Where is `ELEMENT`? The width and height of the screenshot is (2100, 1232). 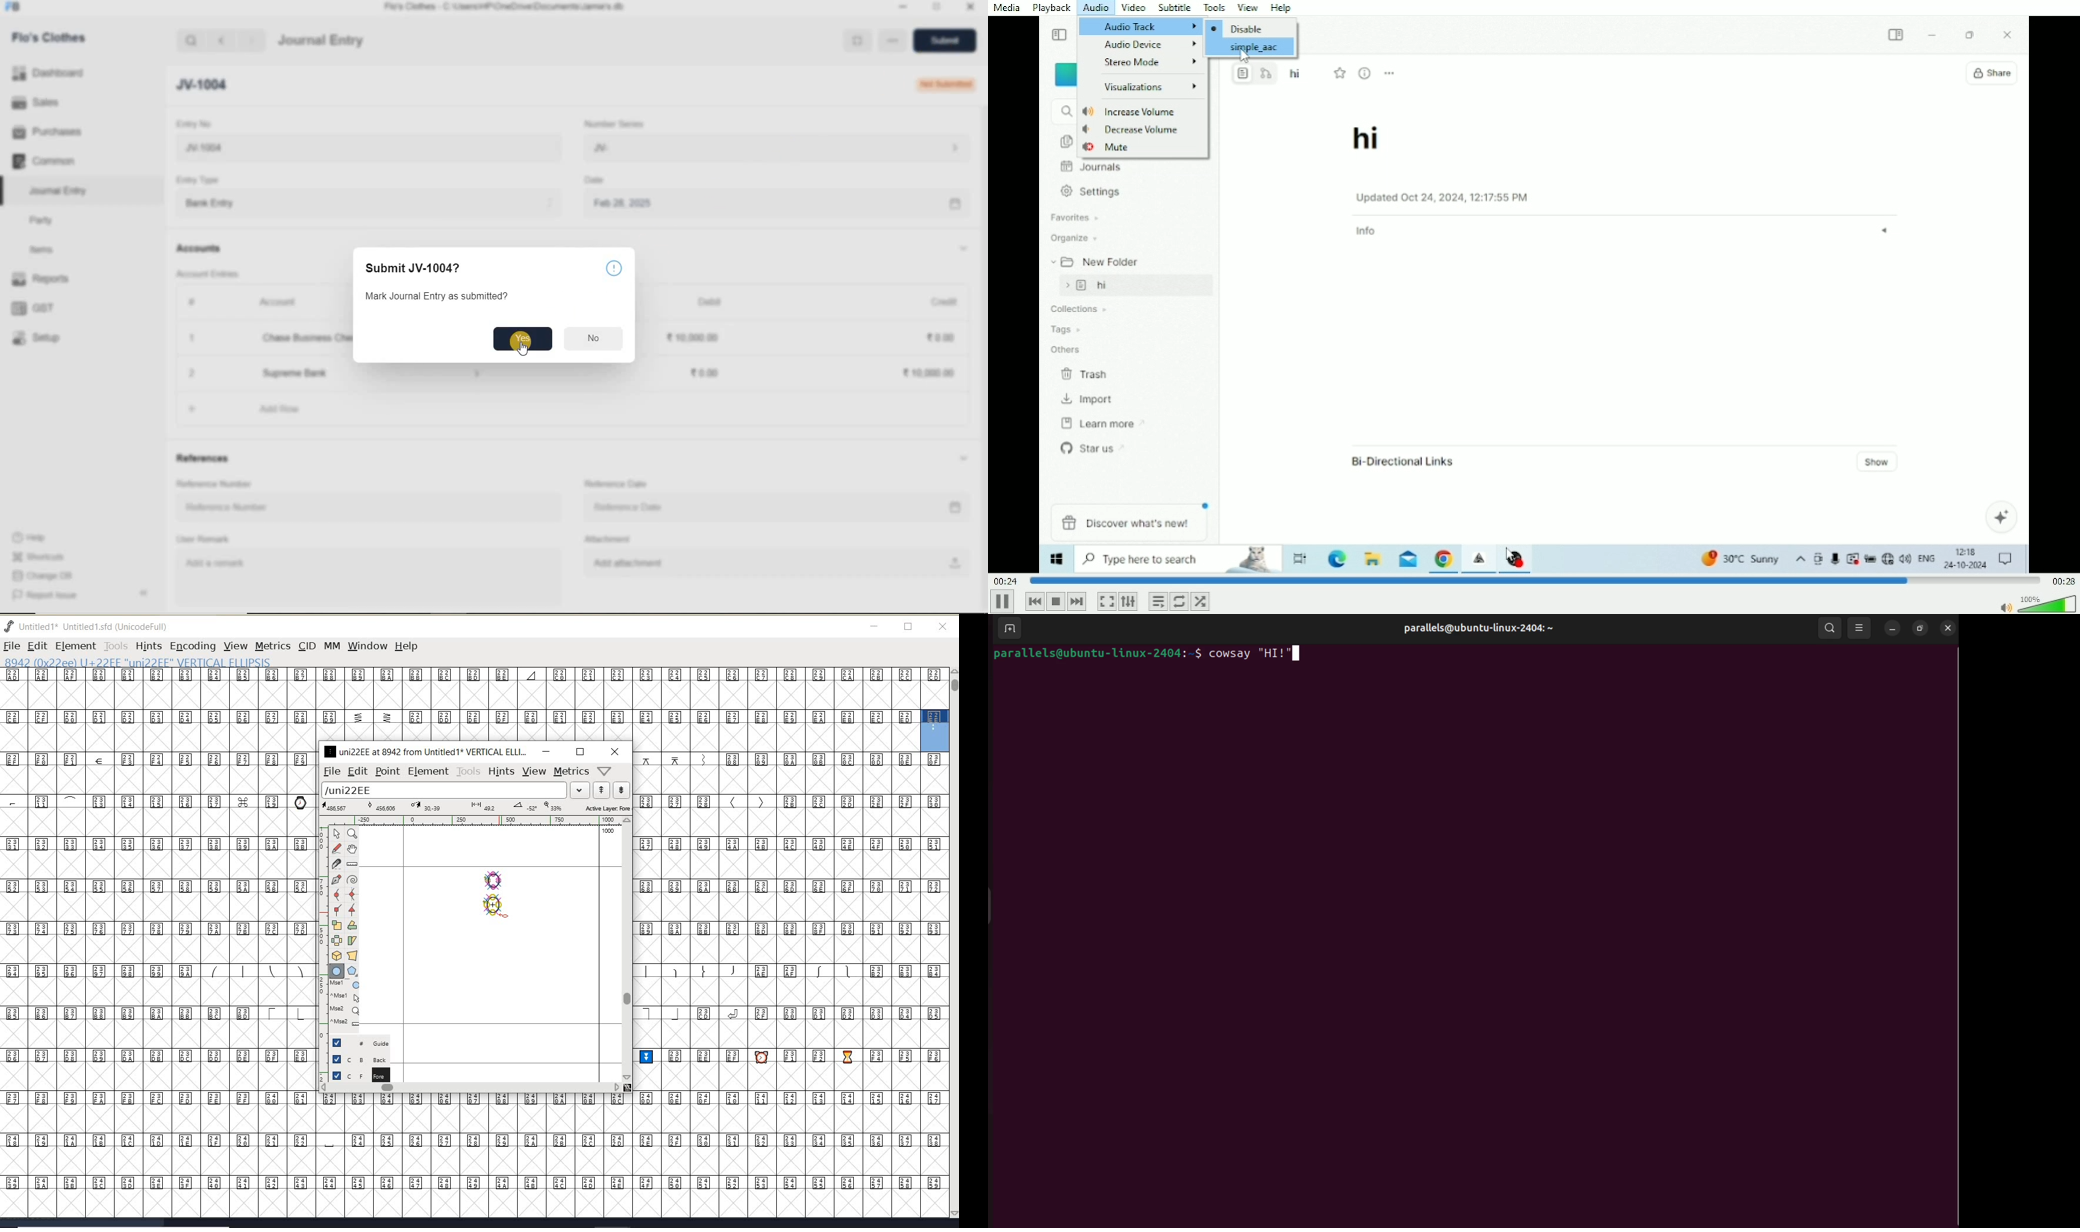 ELEMENT is located at coordinates (75, 646).